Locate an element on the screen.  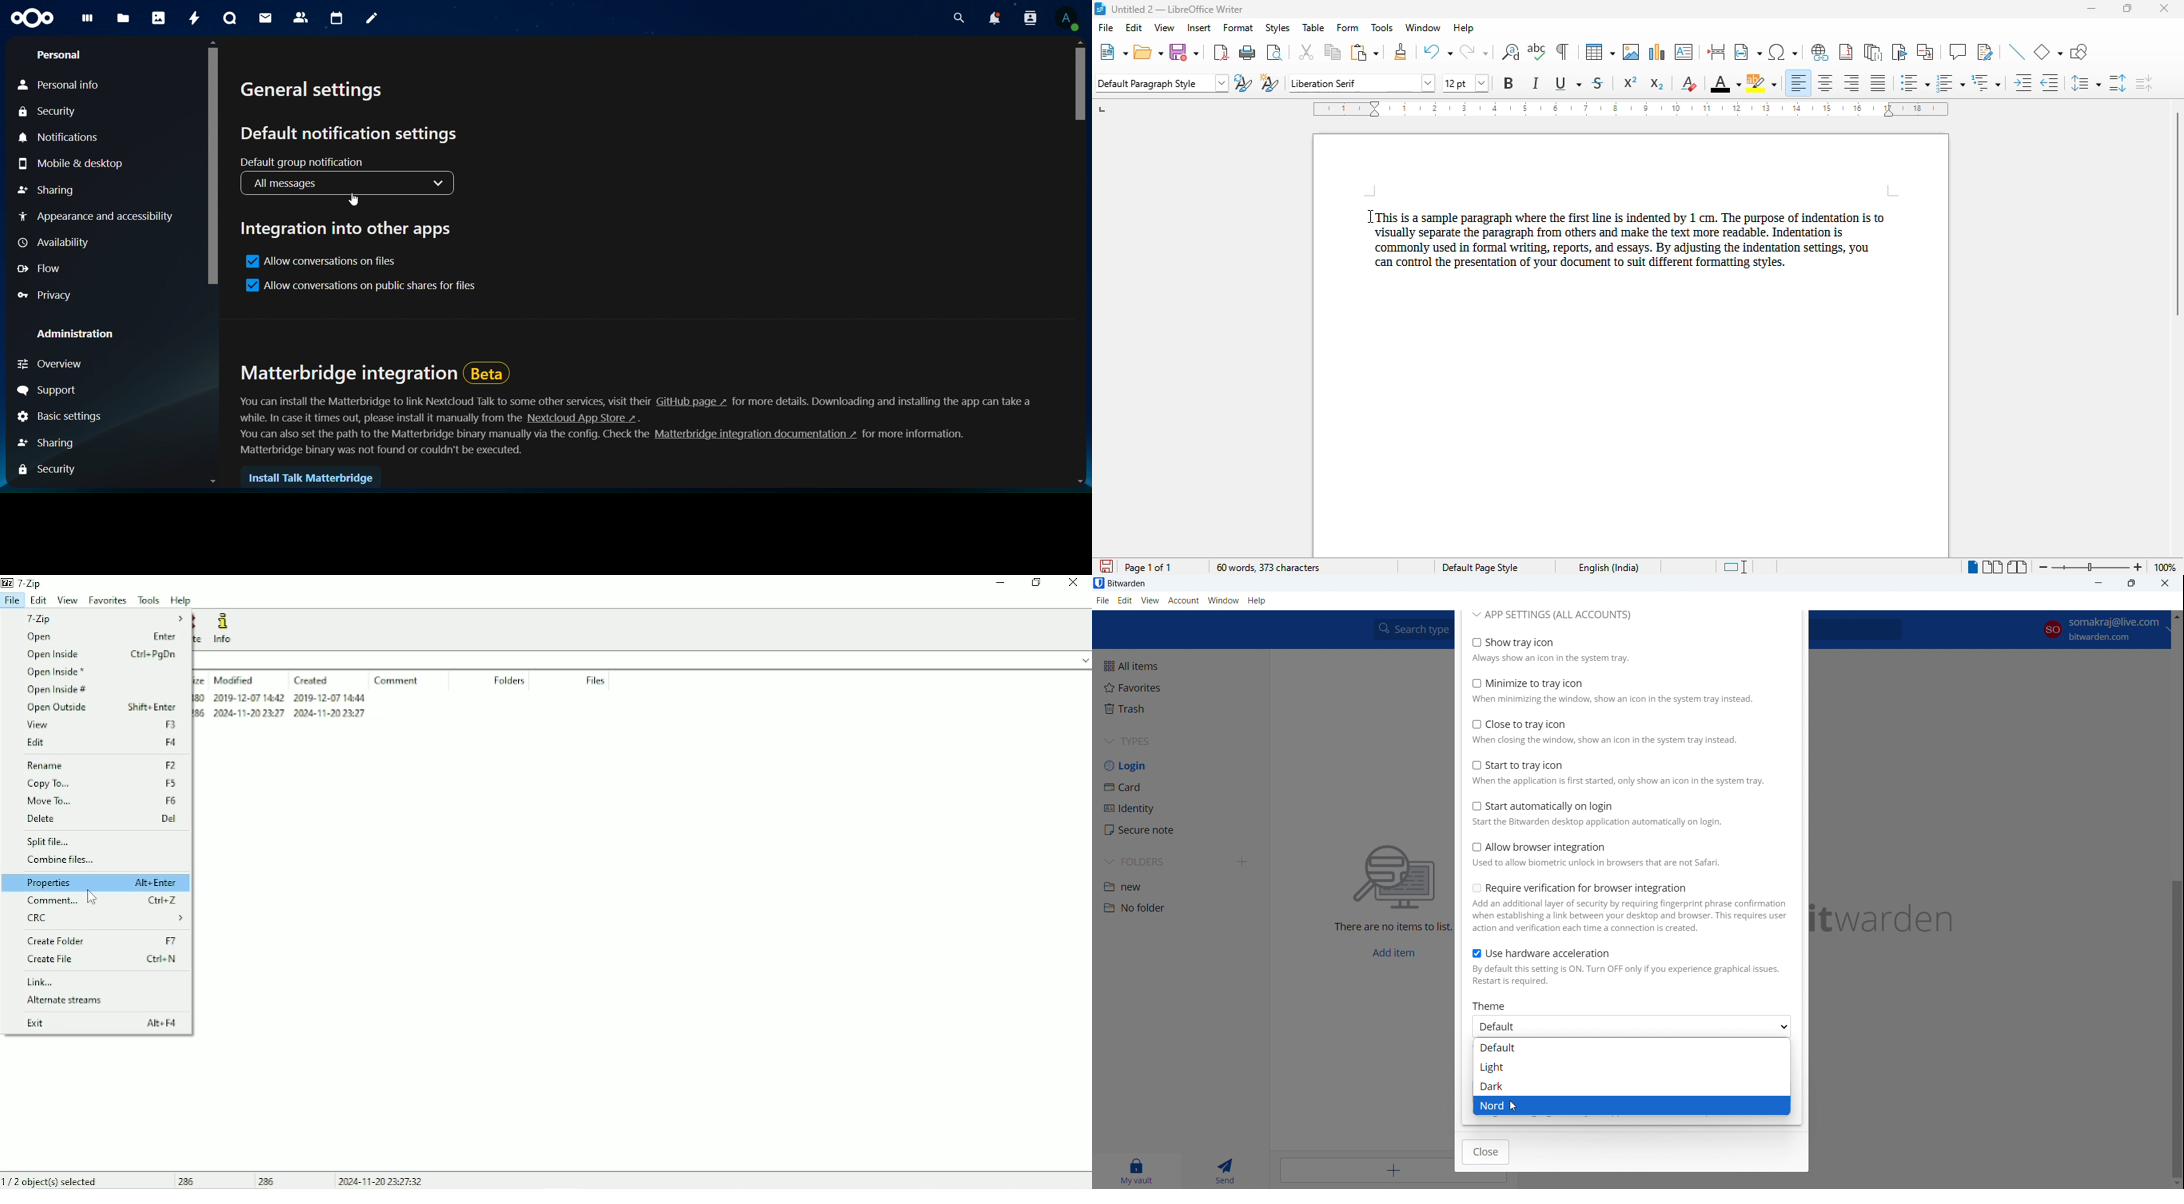
Open is located at coordinates (98, 637).